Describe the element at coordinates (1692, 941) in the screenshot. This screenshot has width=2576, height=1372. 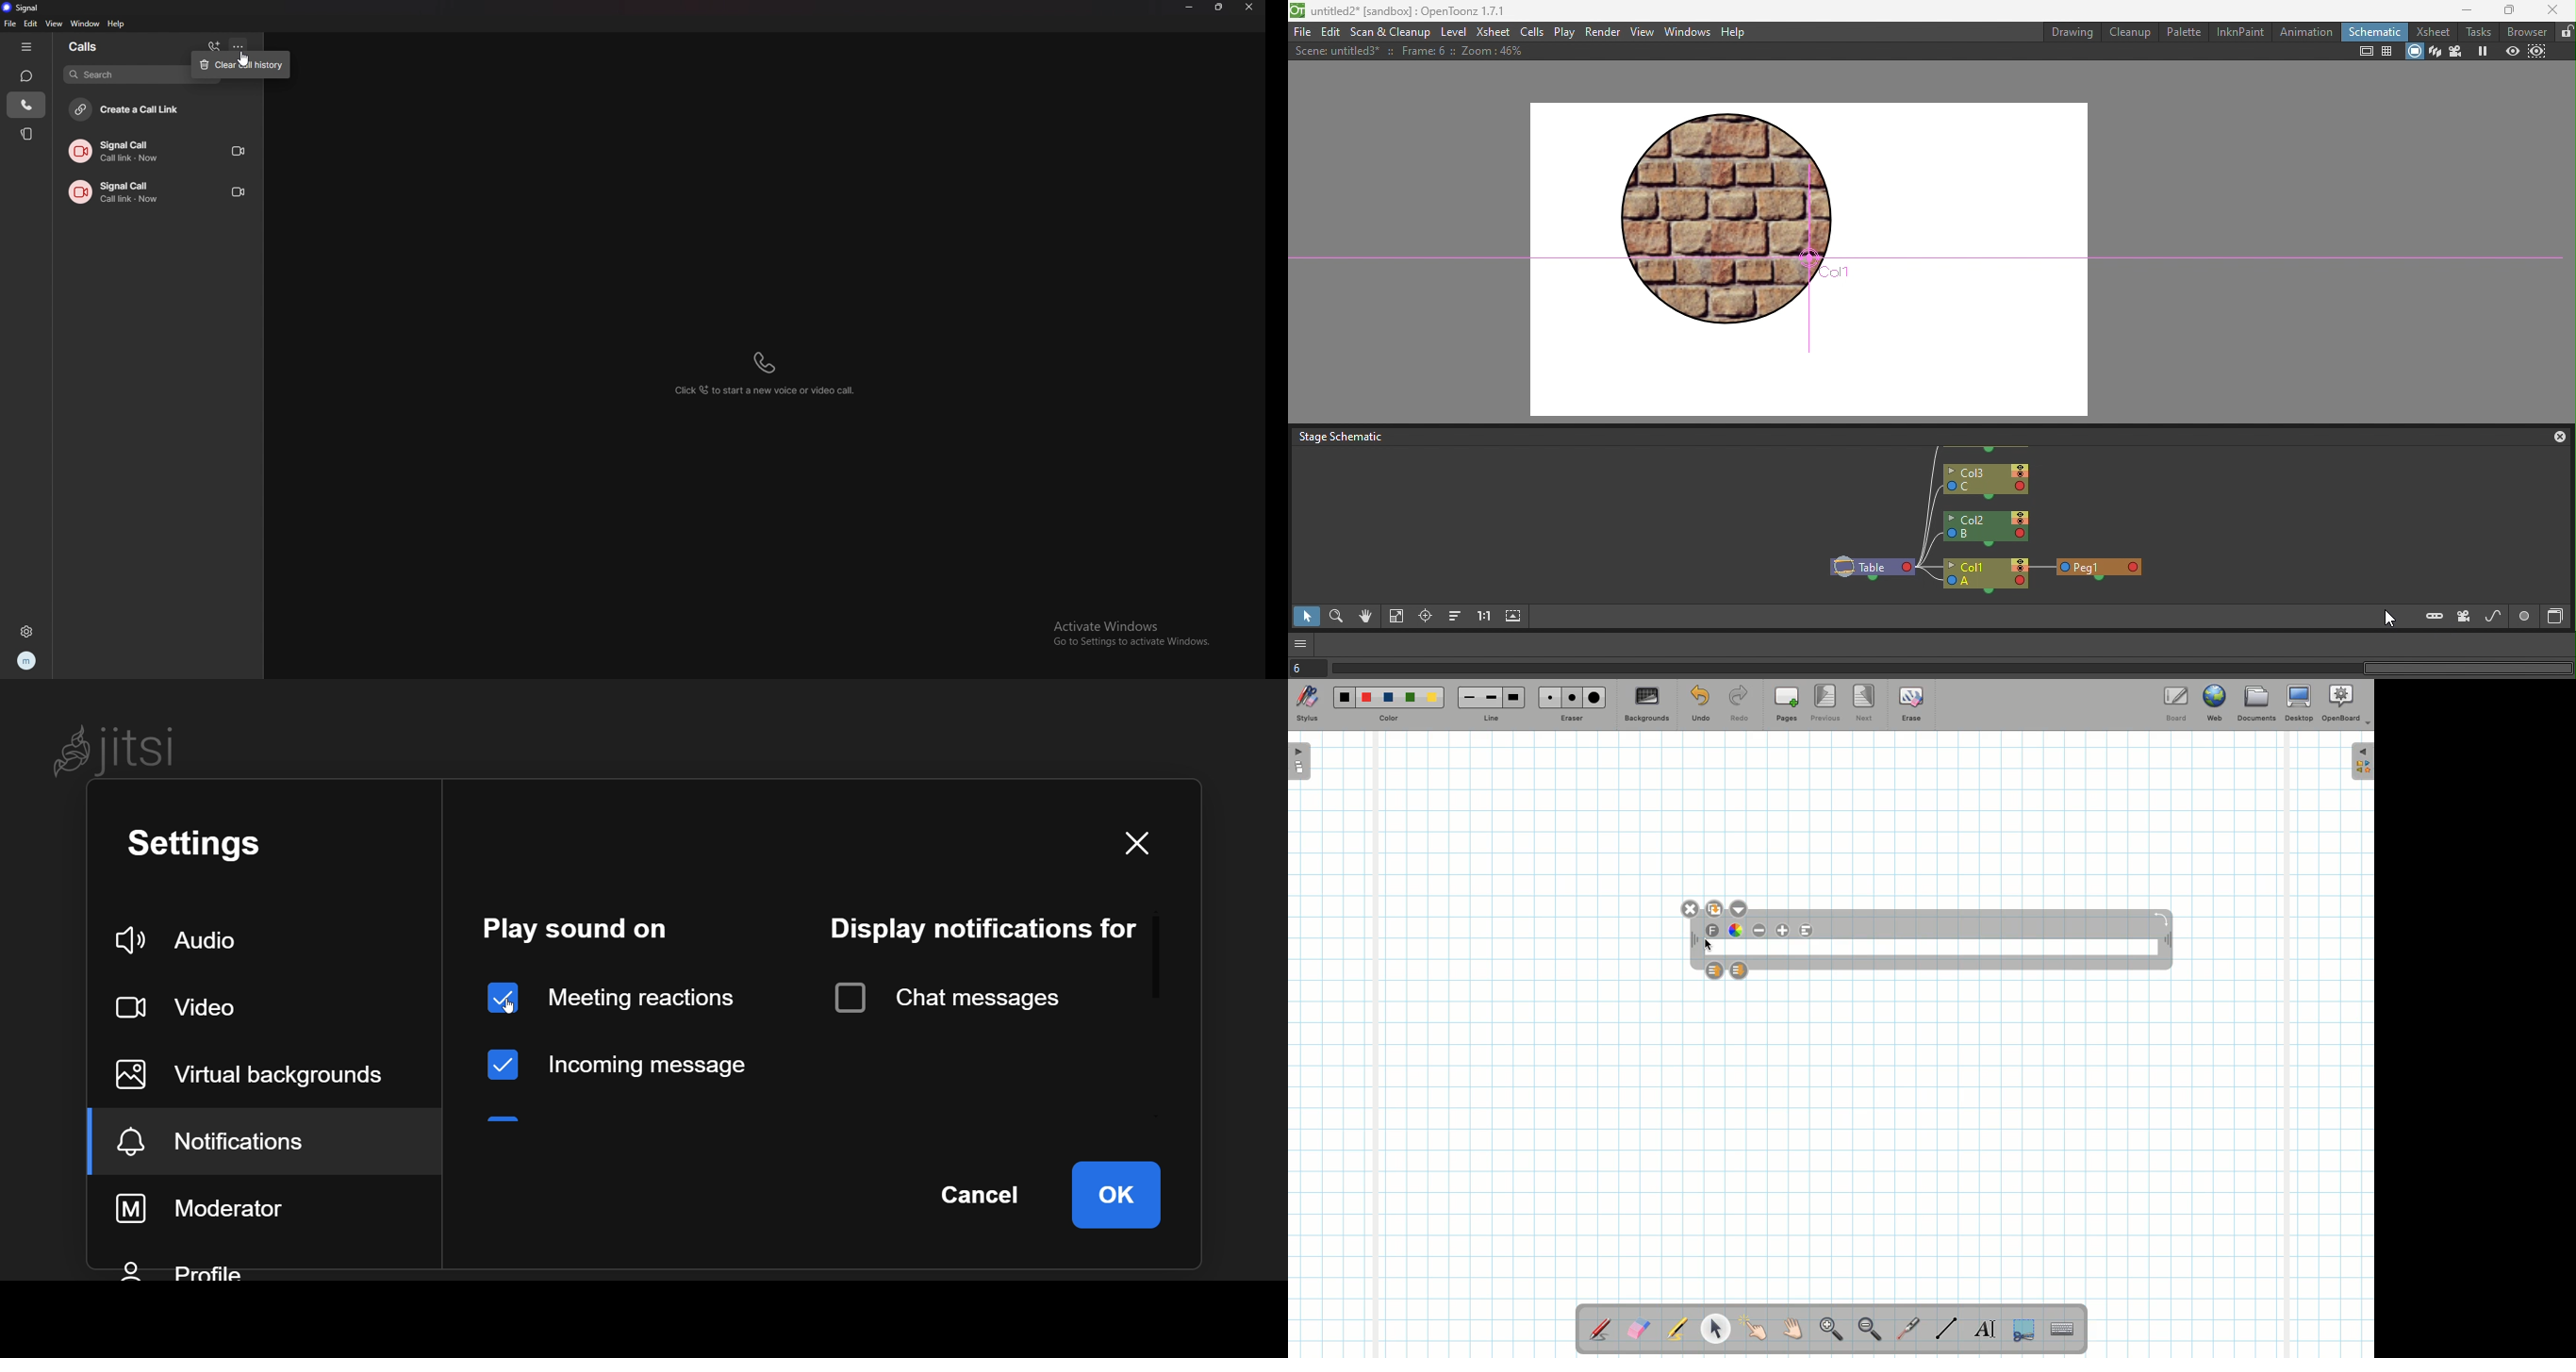
I see `Move` at that location.